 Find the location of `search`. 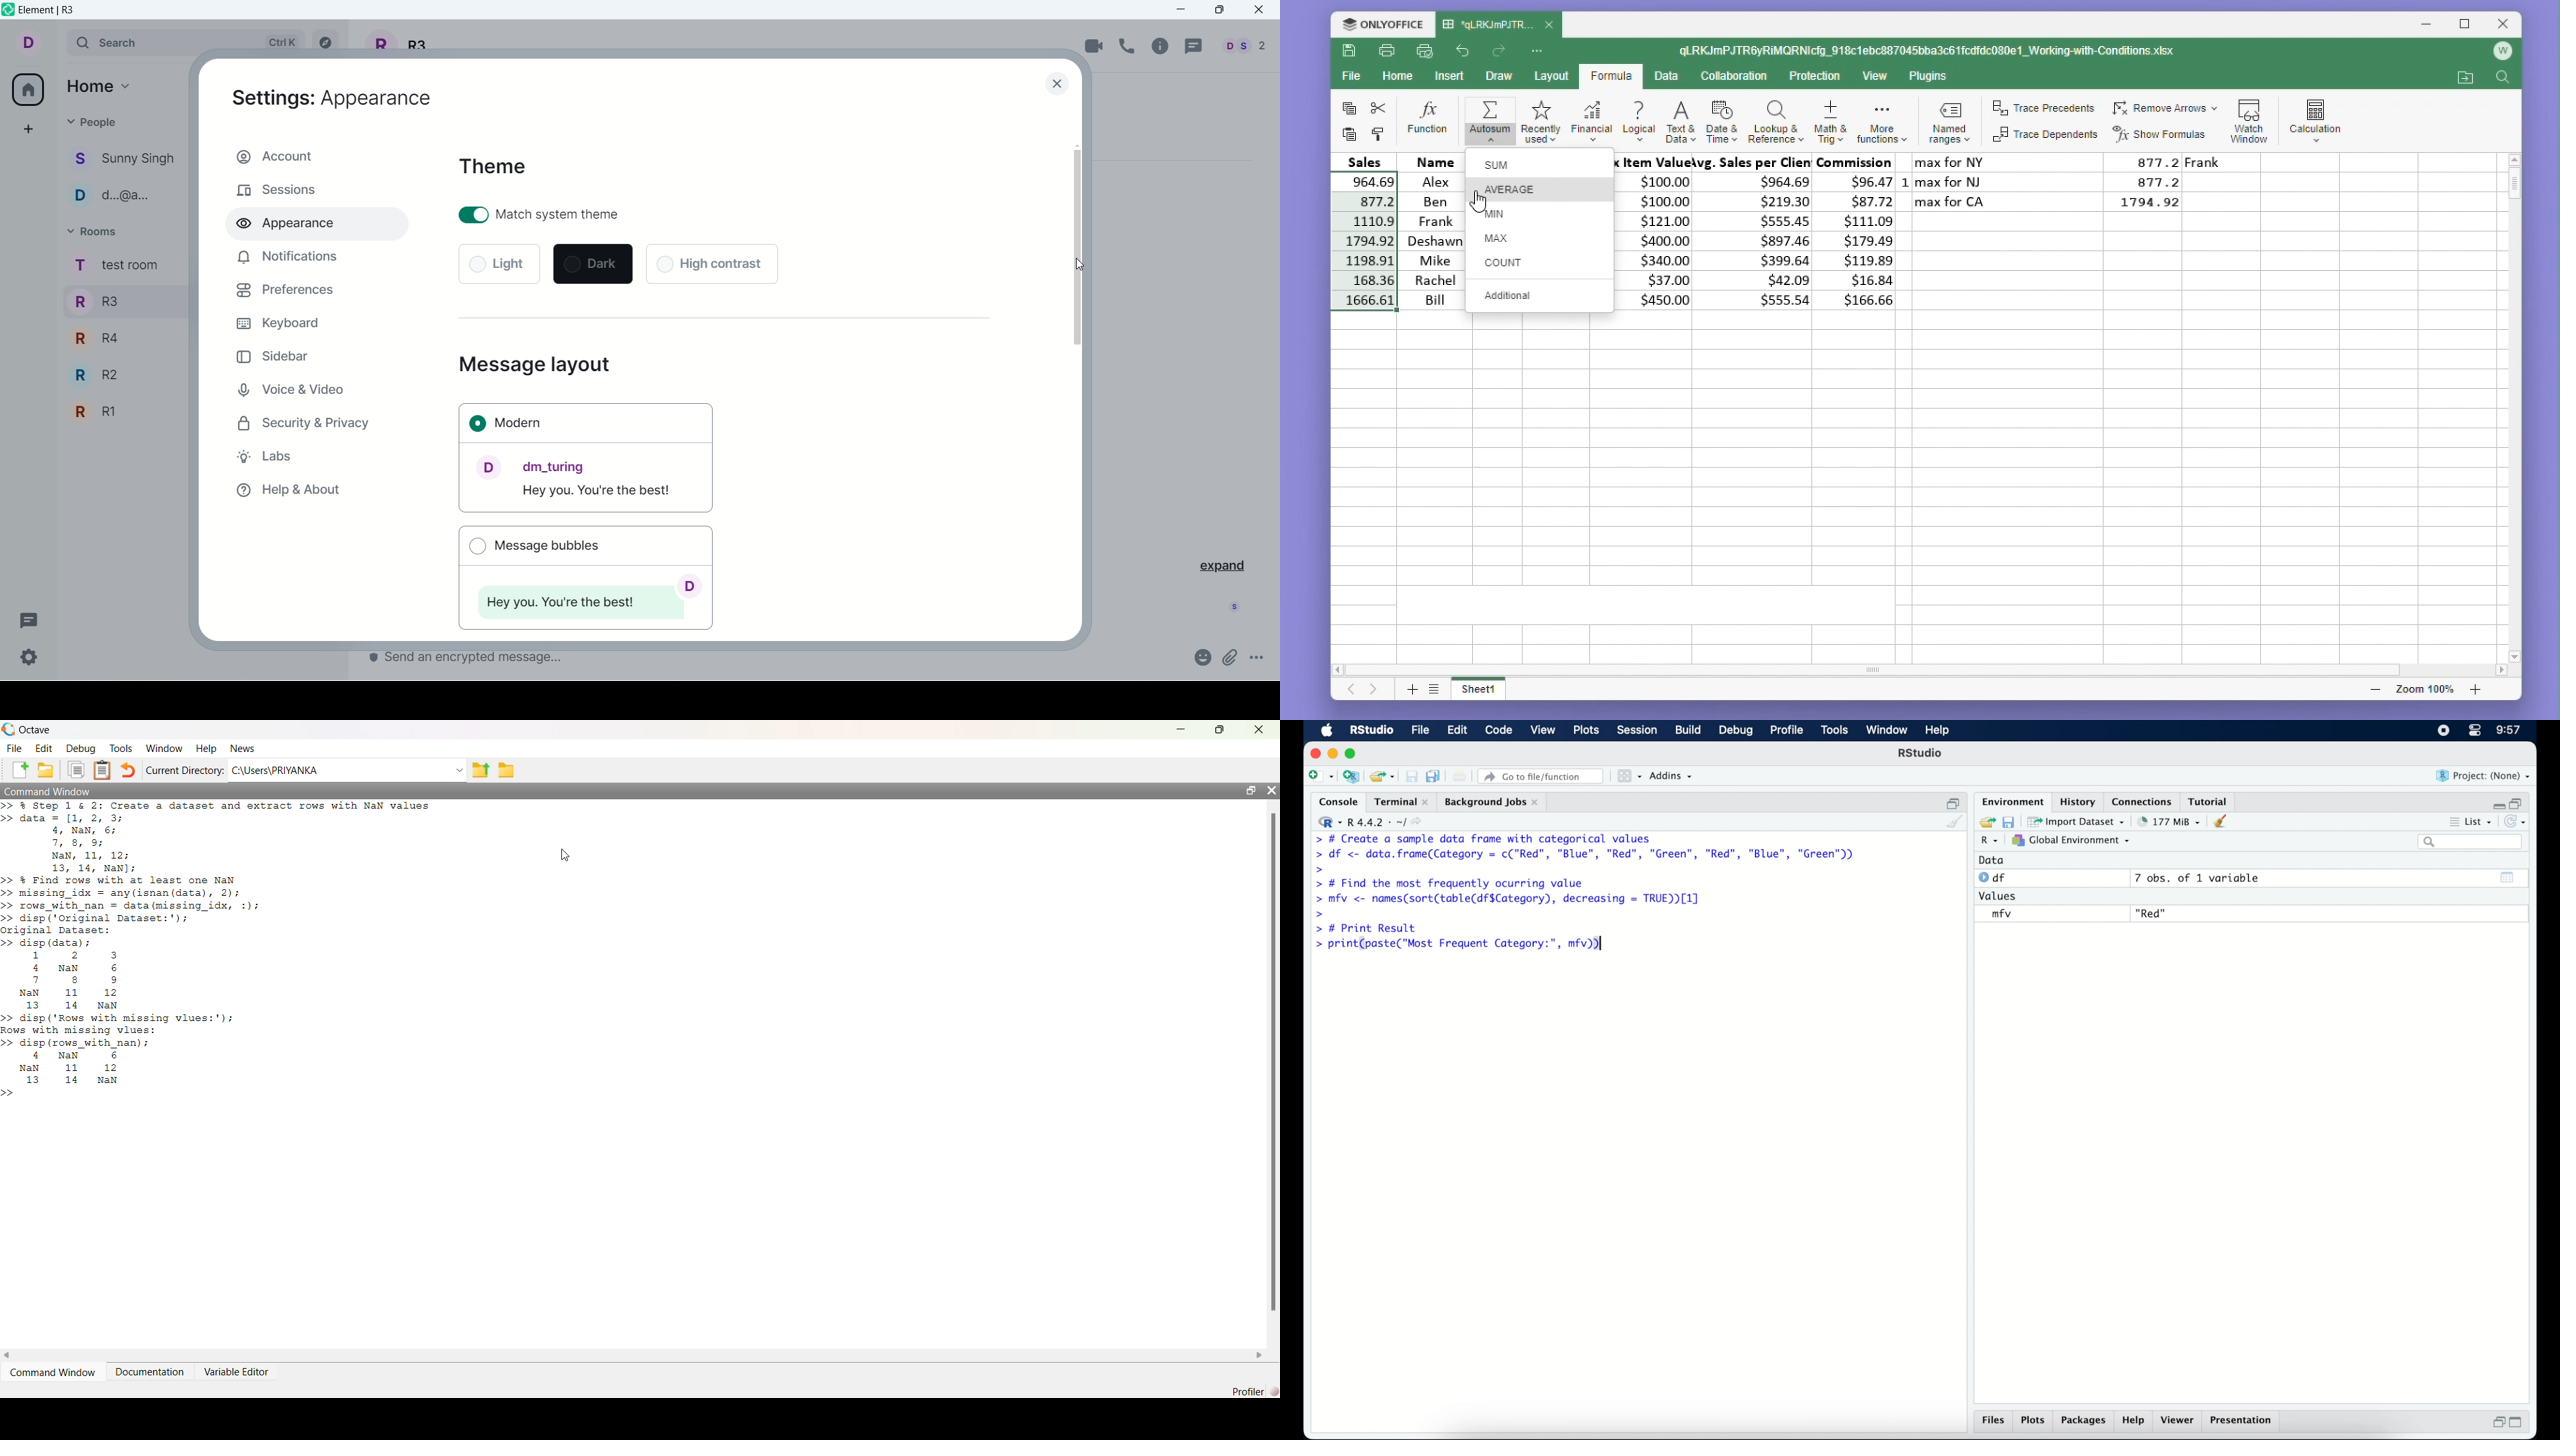

search is located at coordinates (187, 42).